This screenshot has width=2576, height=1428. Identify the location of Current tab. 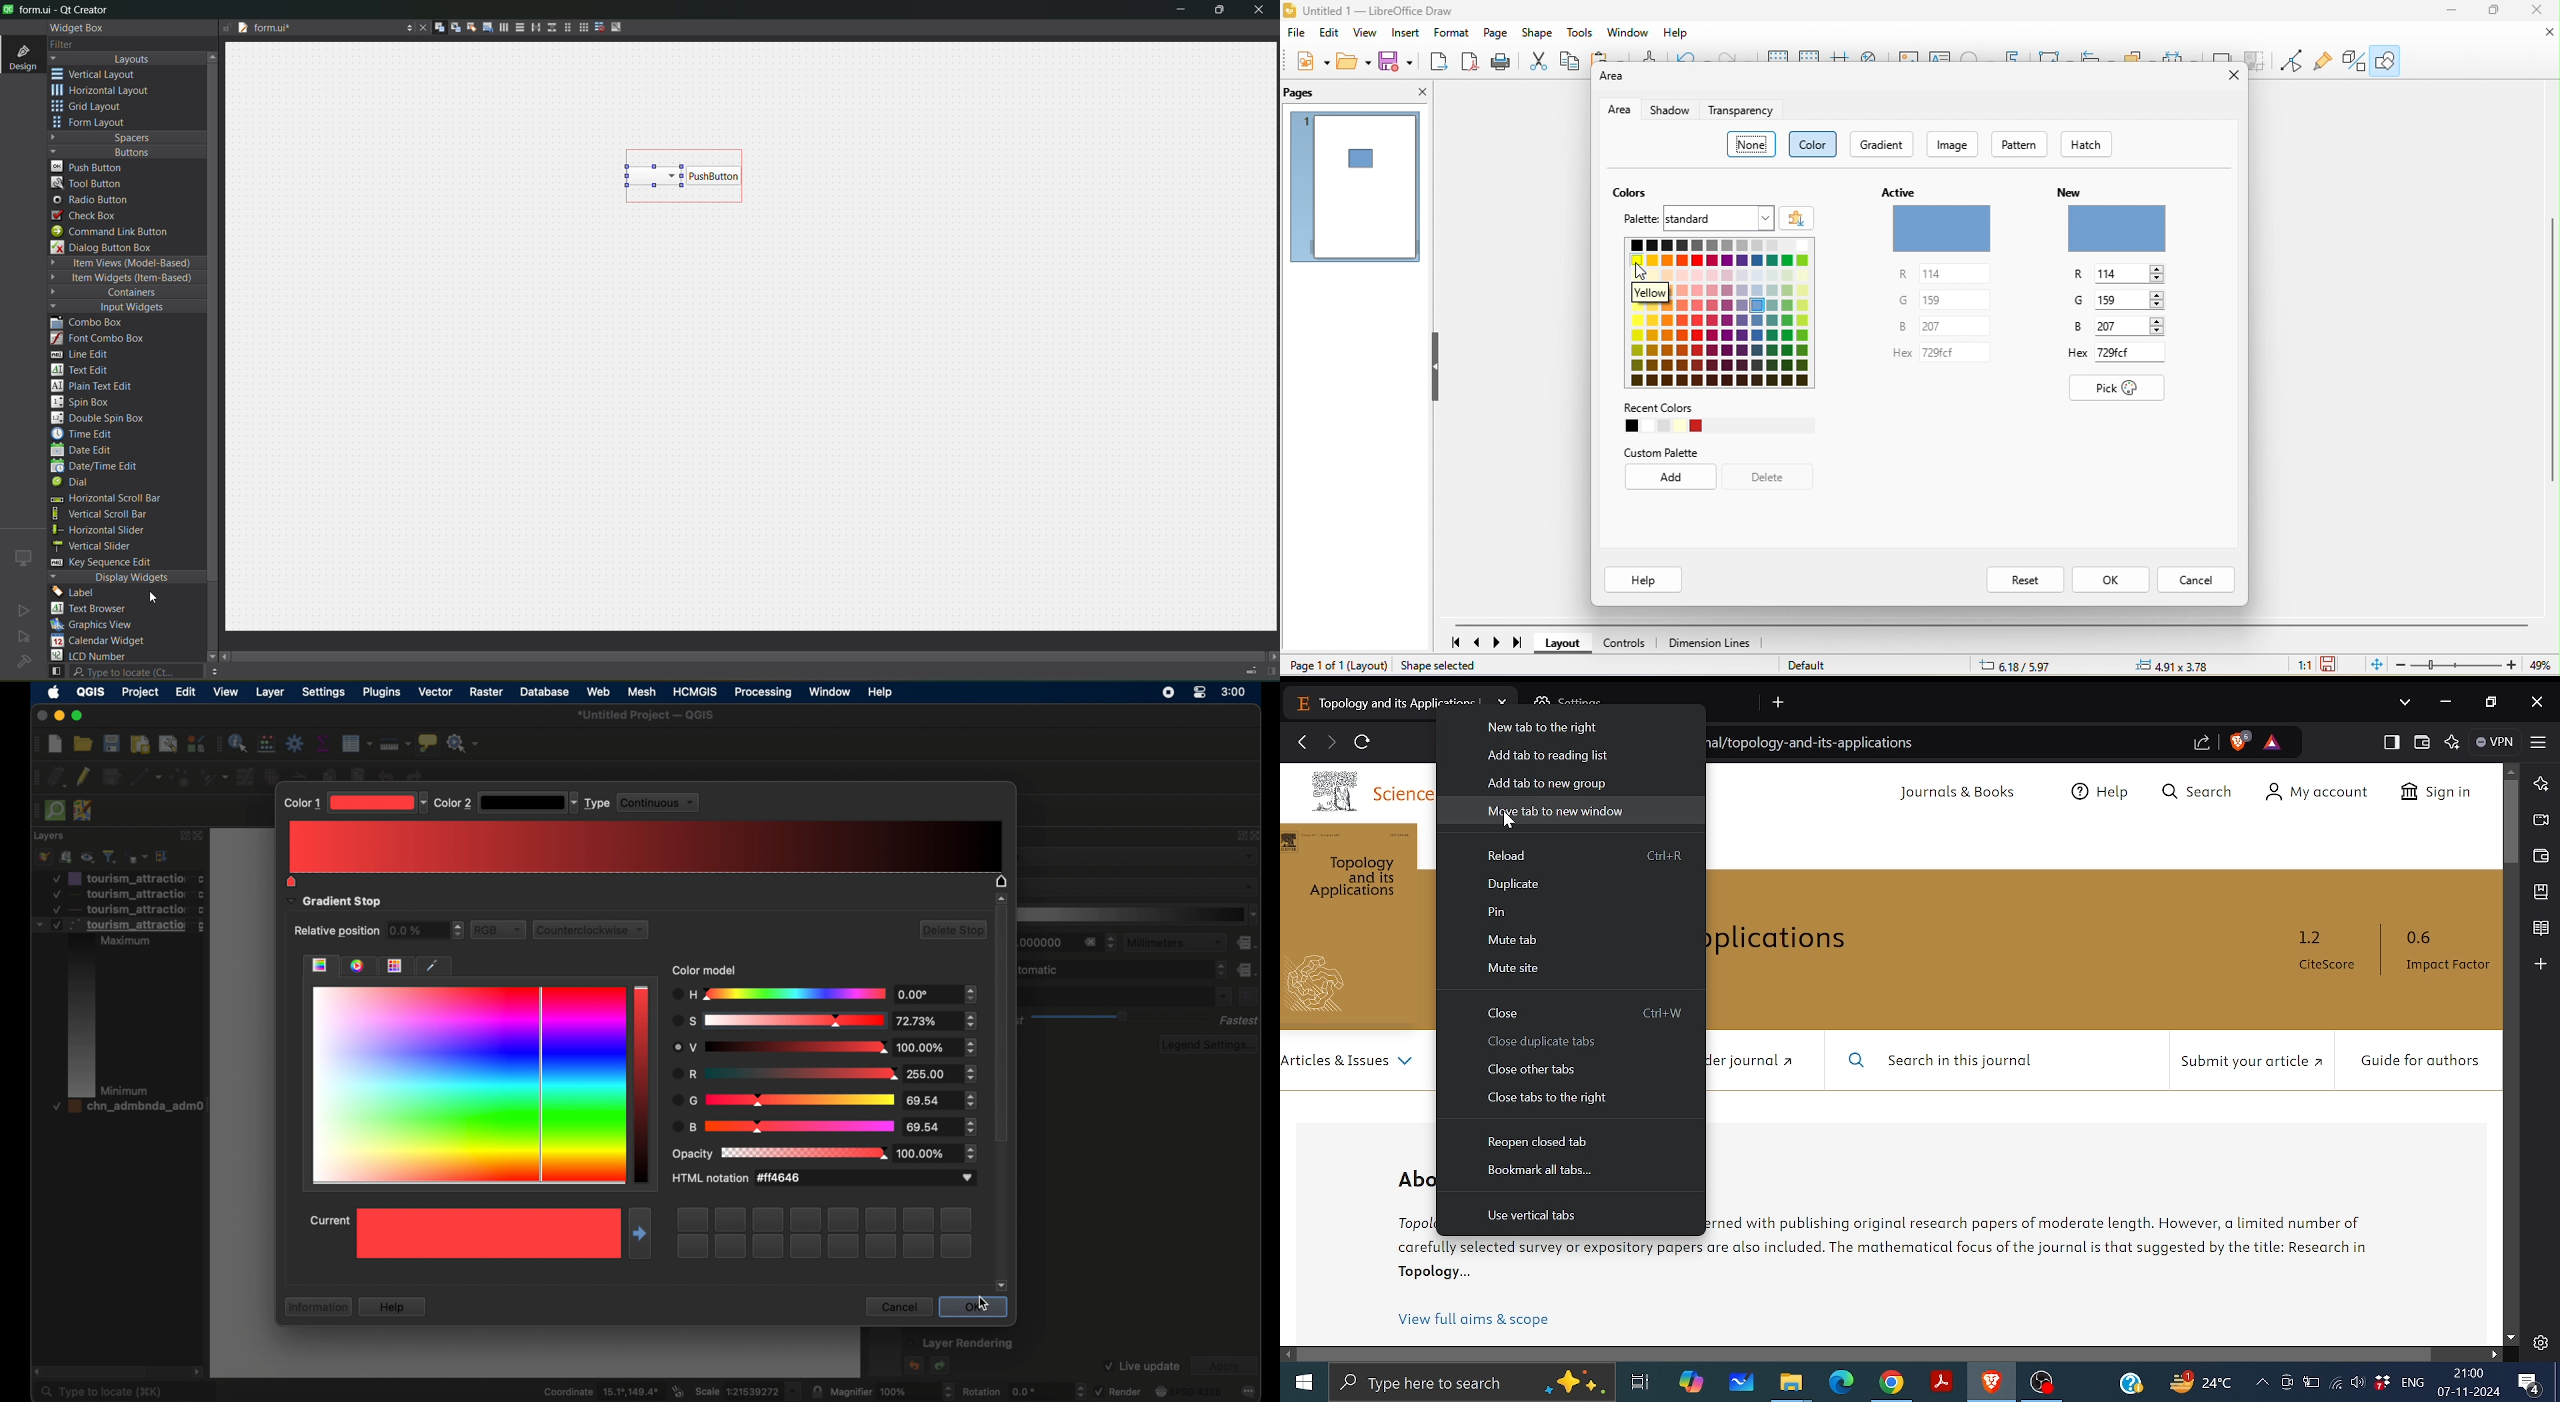
(1384, 701).